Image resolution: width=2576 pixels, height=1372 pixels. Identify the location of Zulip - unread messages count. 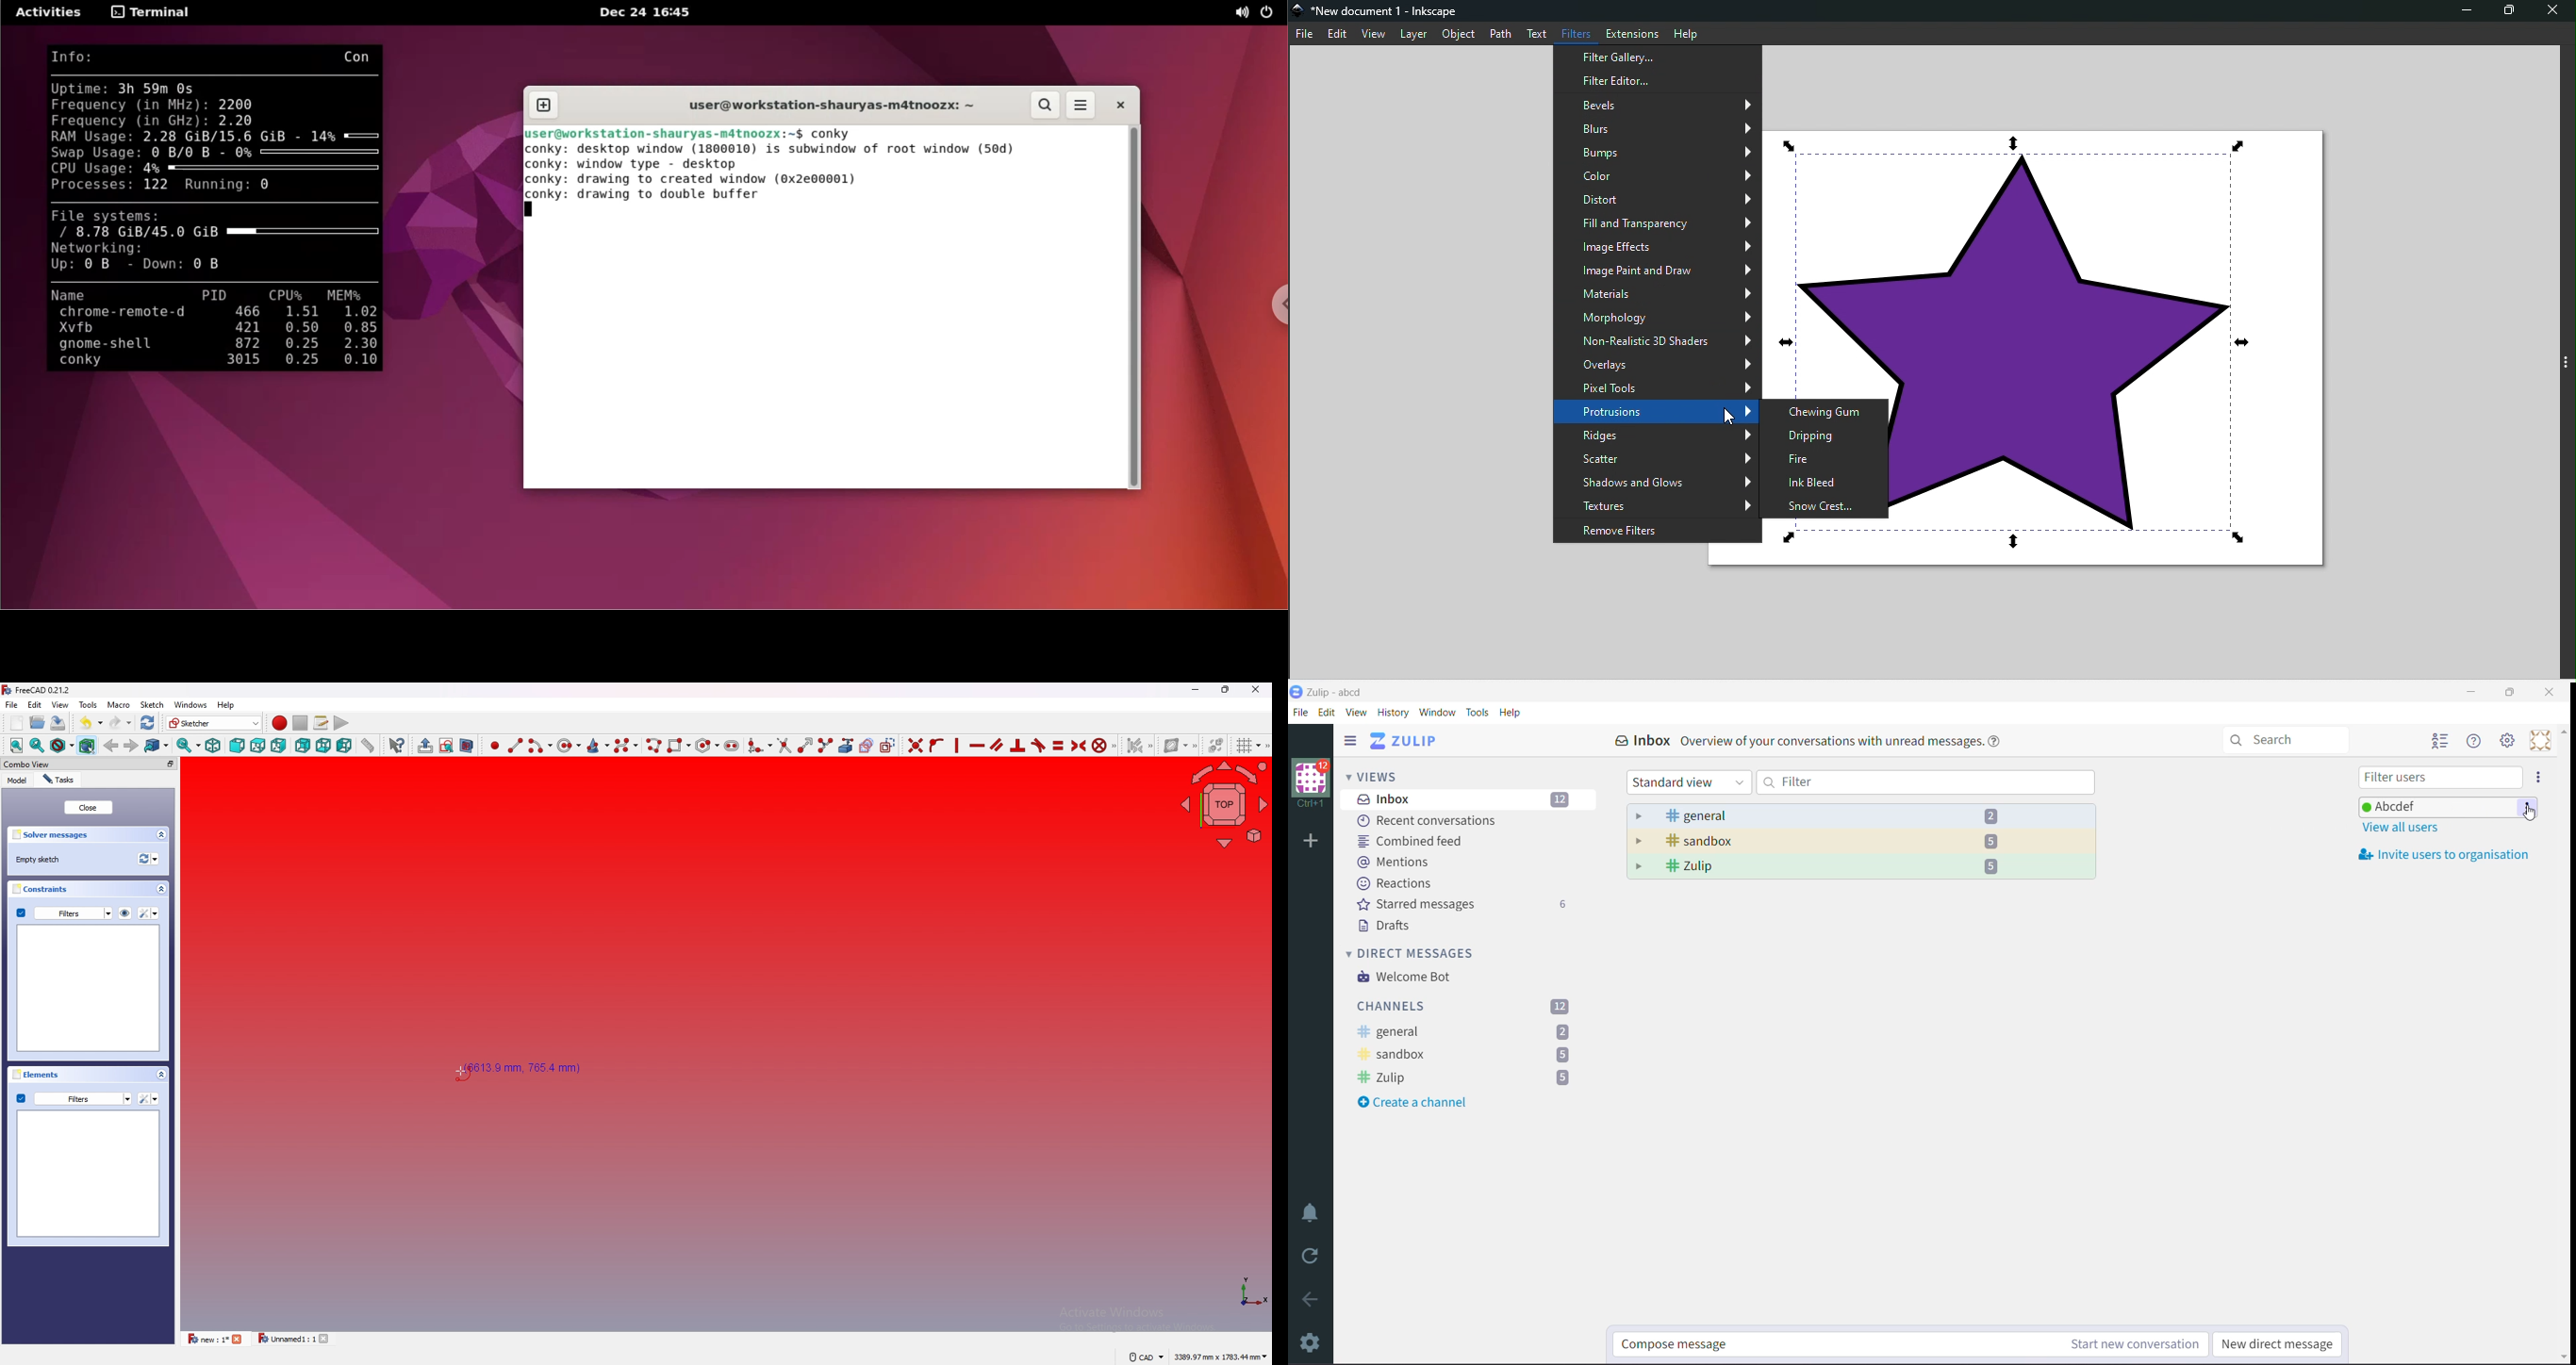
(1466, 1077).